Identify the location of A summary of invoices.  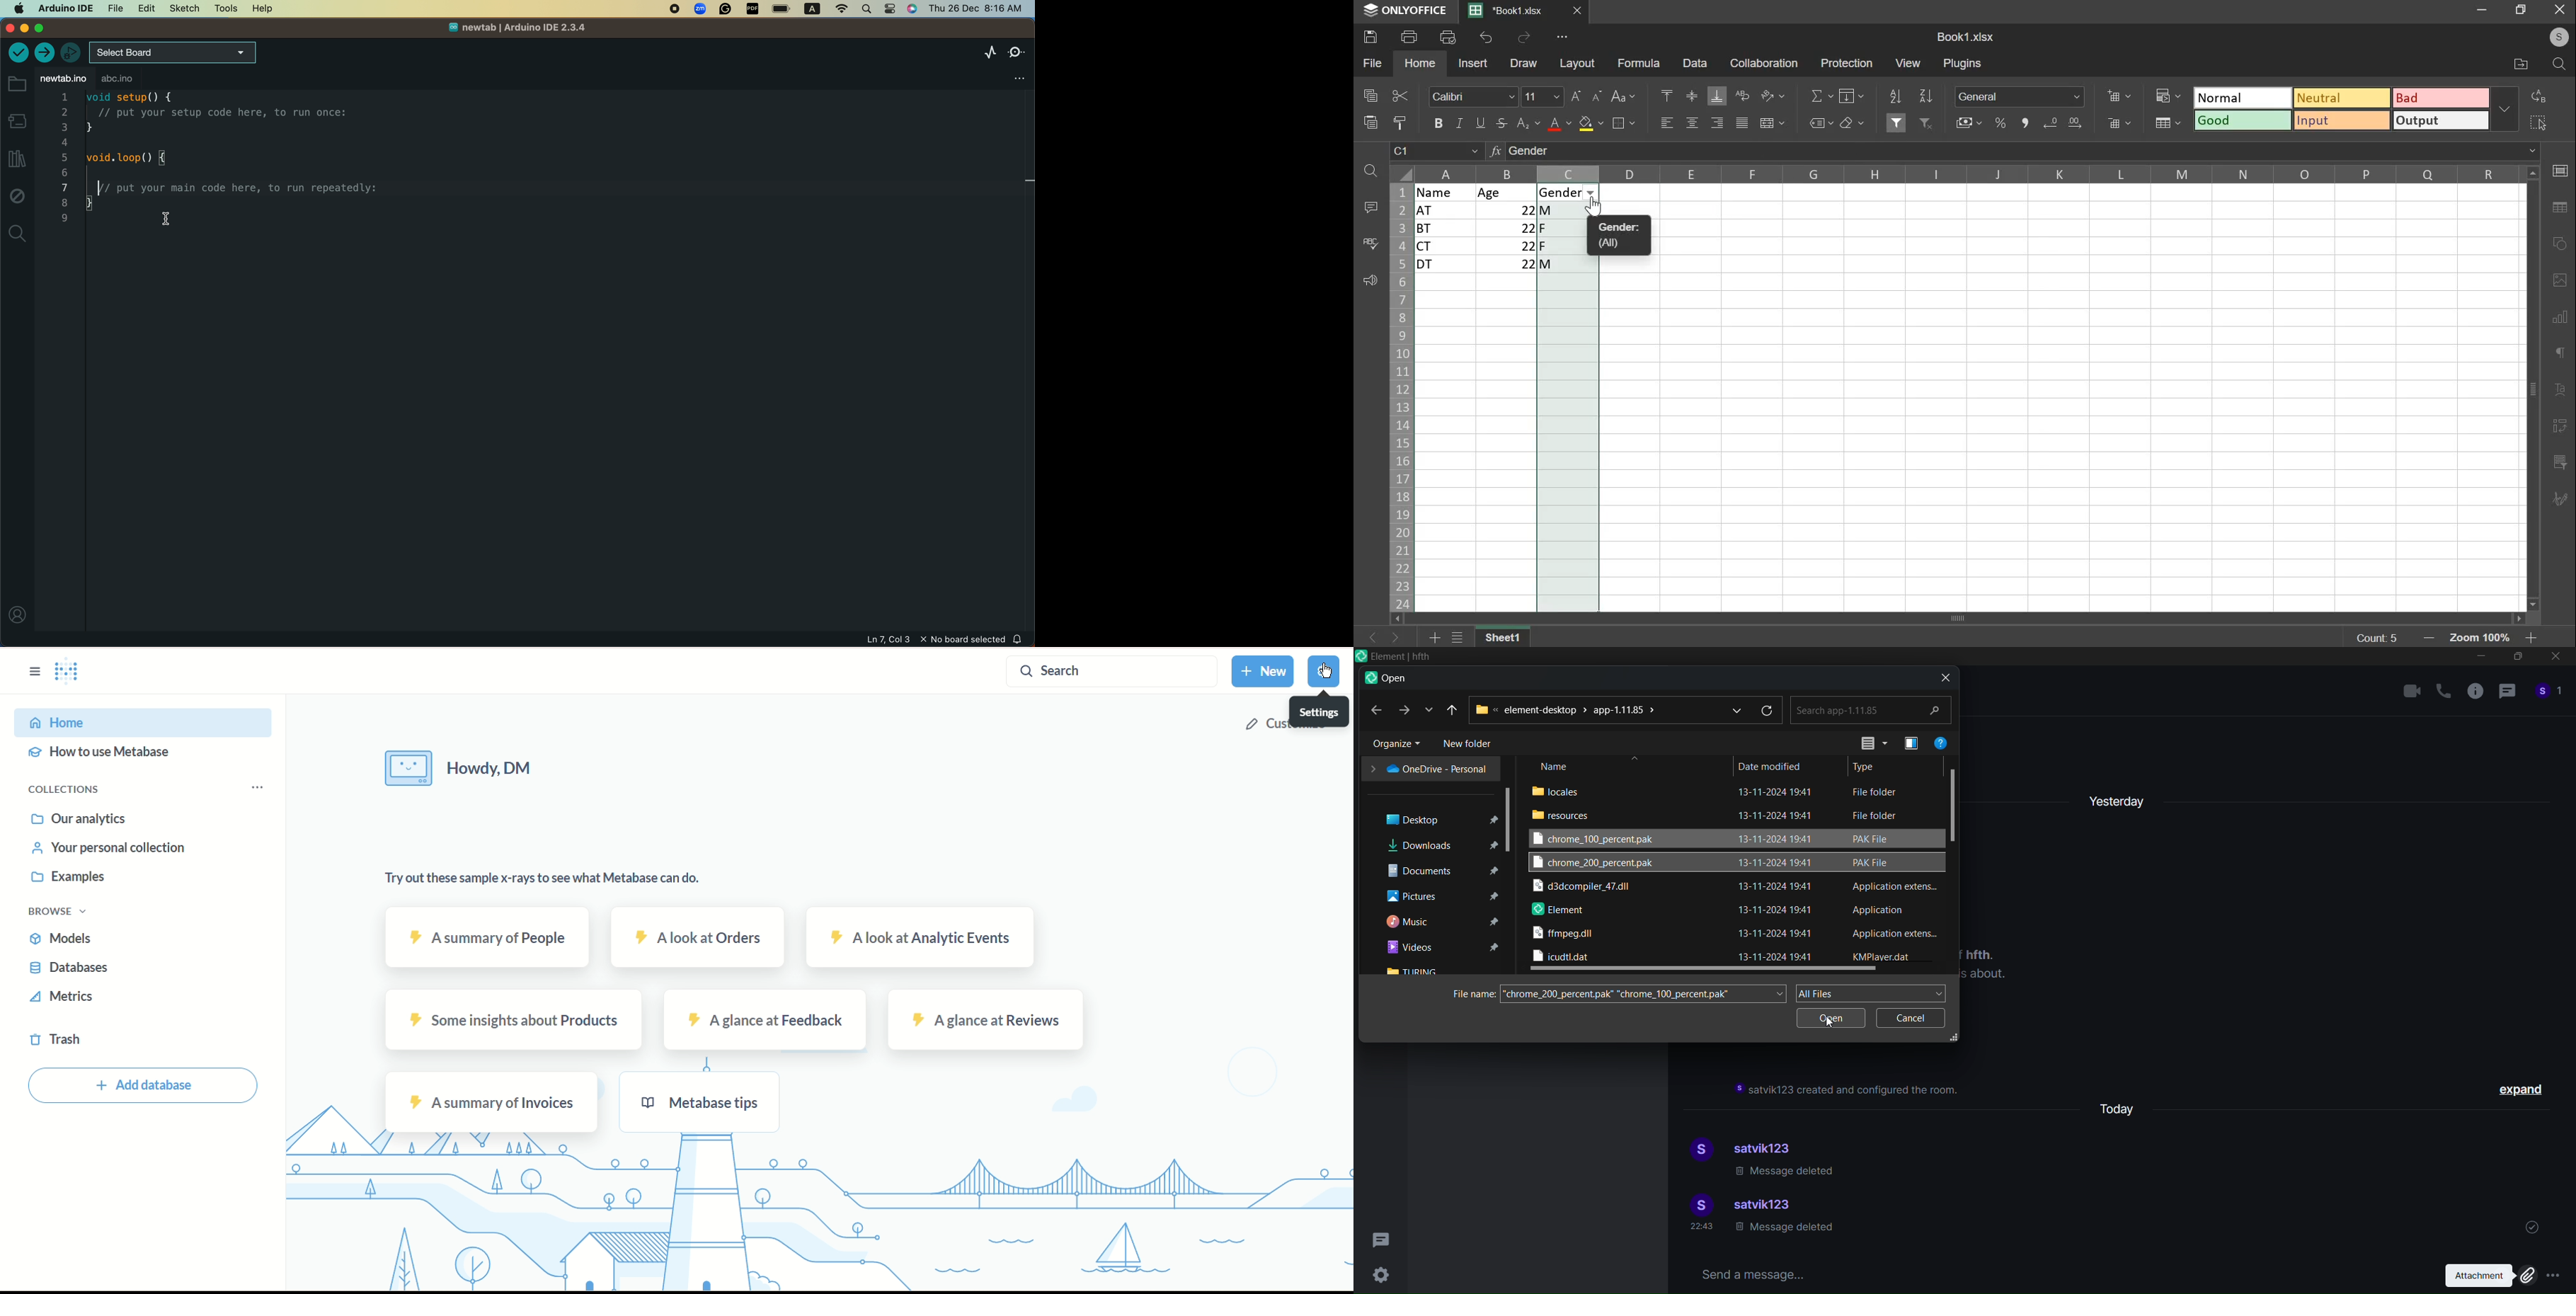
(496, 1102).